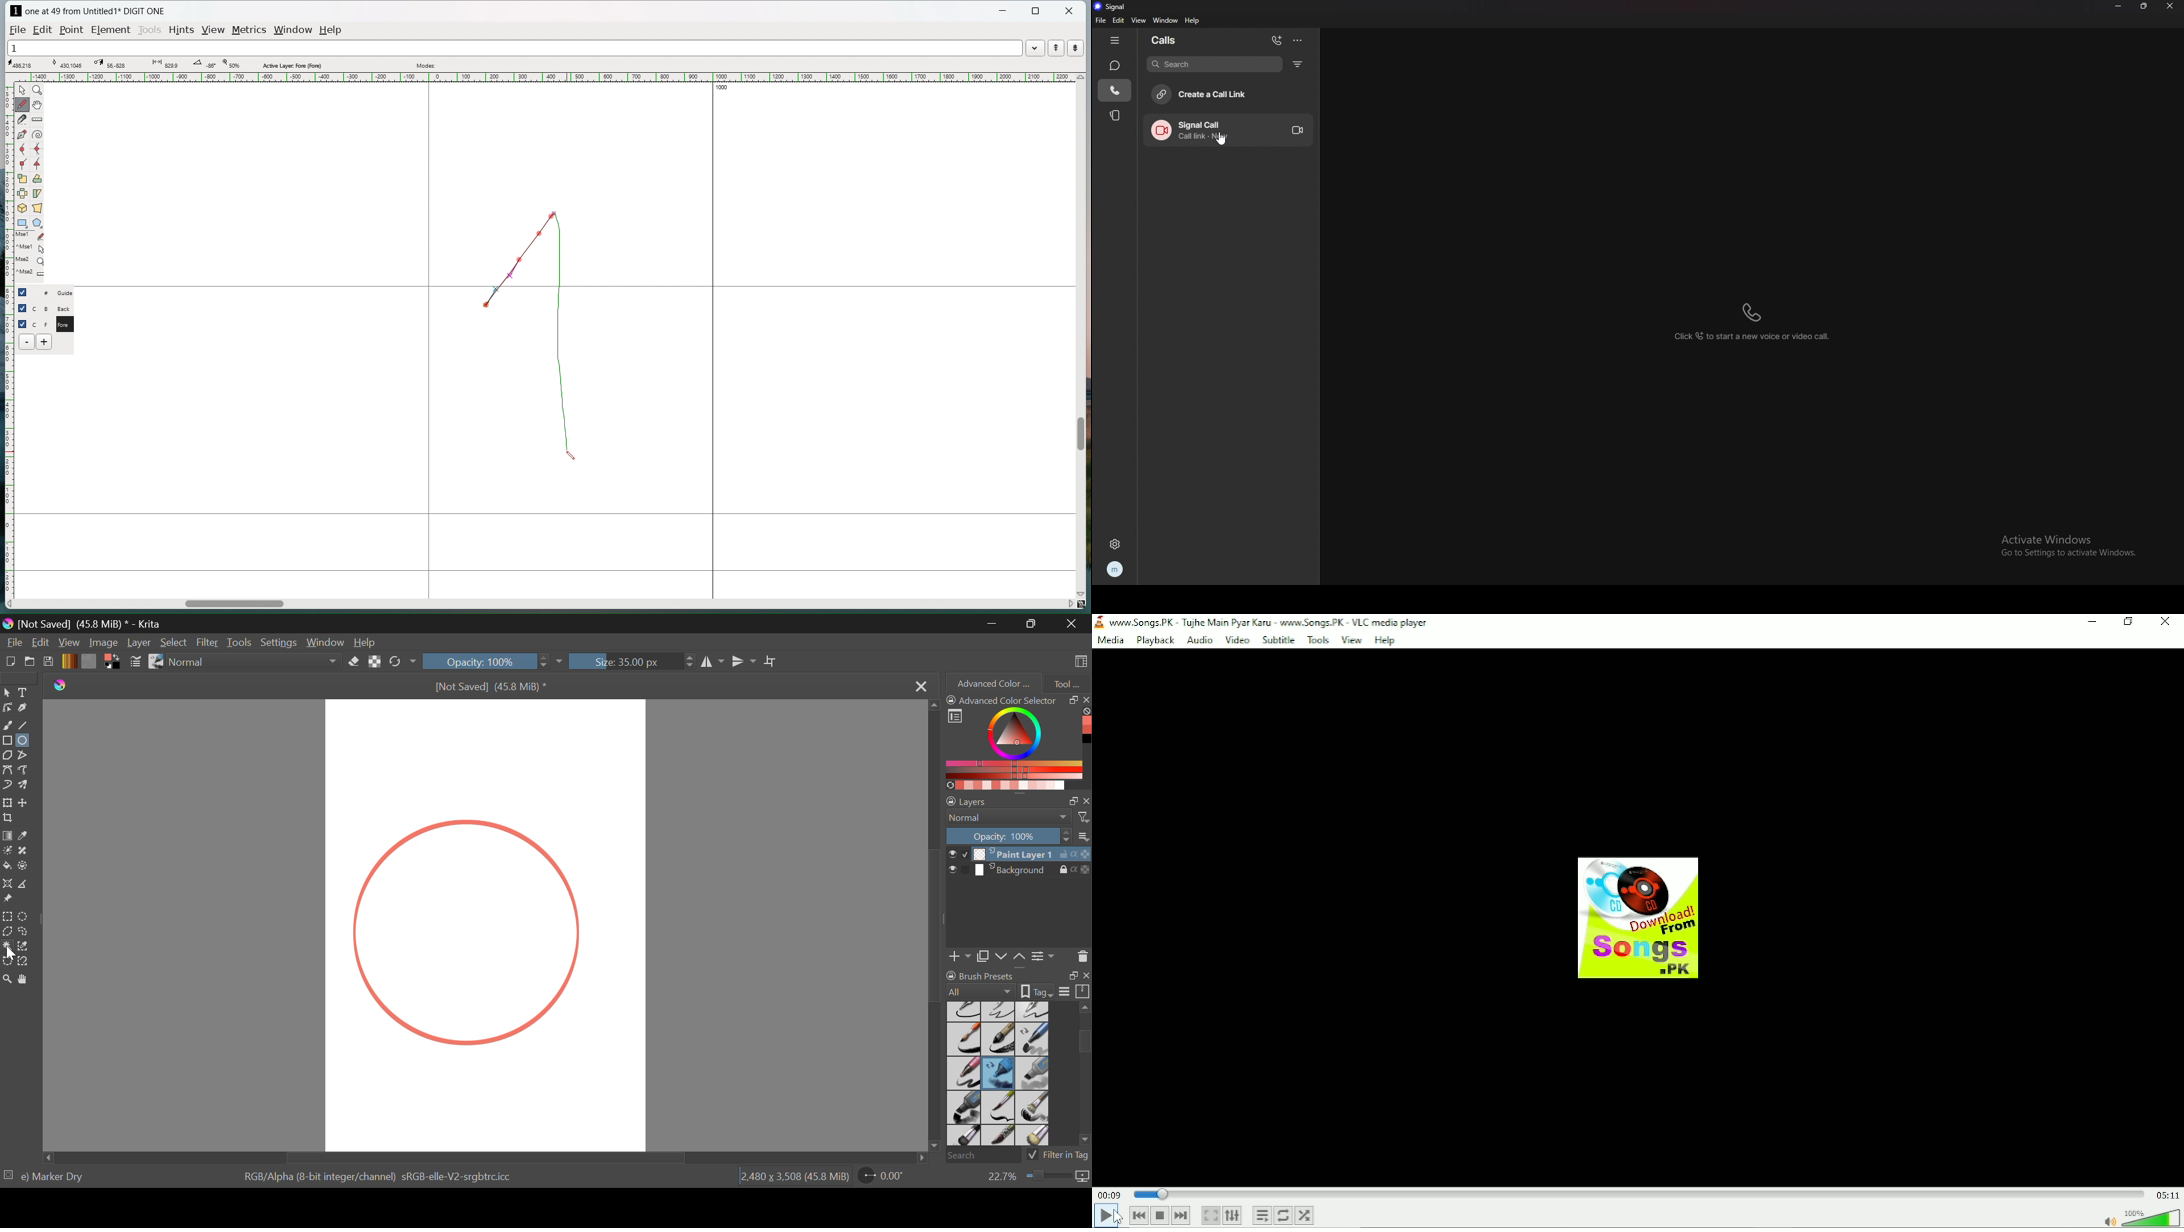 The image size is (2184, 1232). What do you see at coordinates (1118, 20) in the screenshot?
I see `edit` at bounding box center [1118, 20].